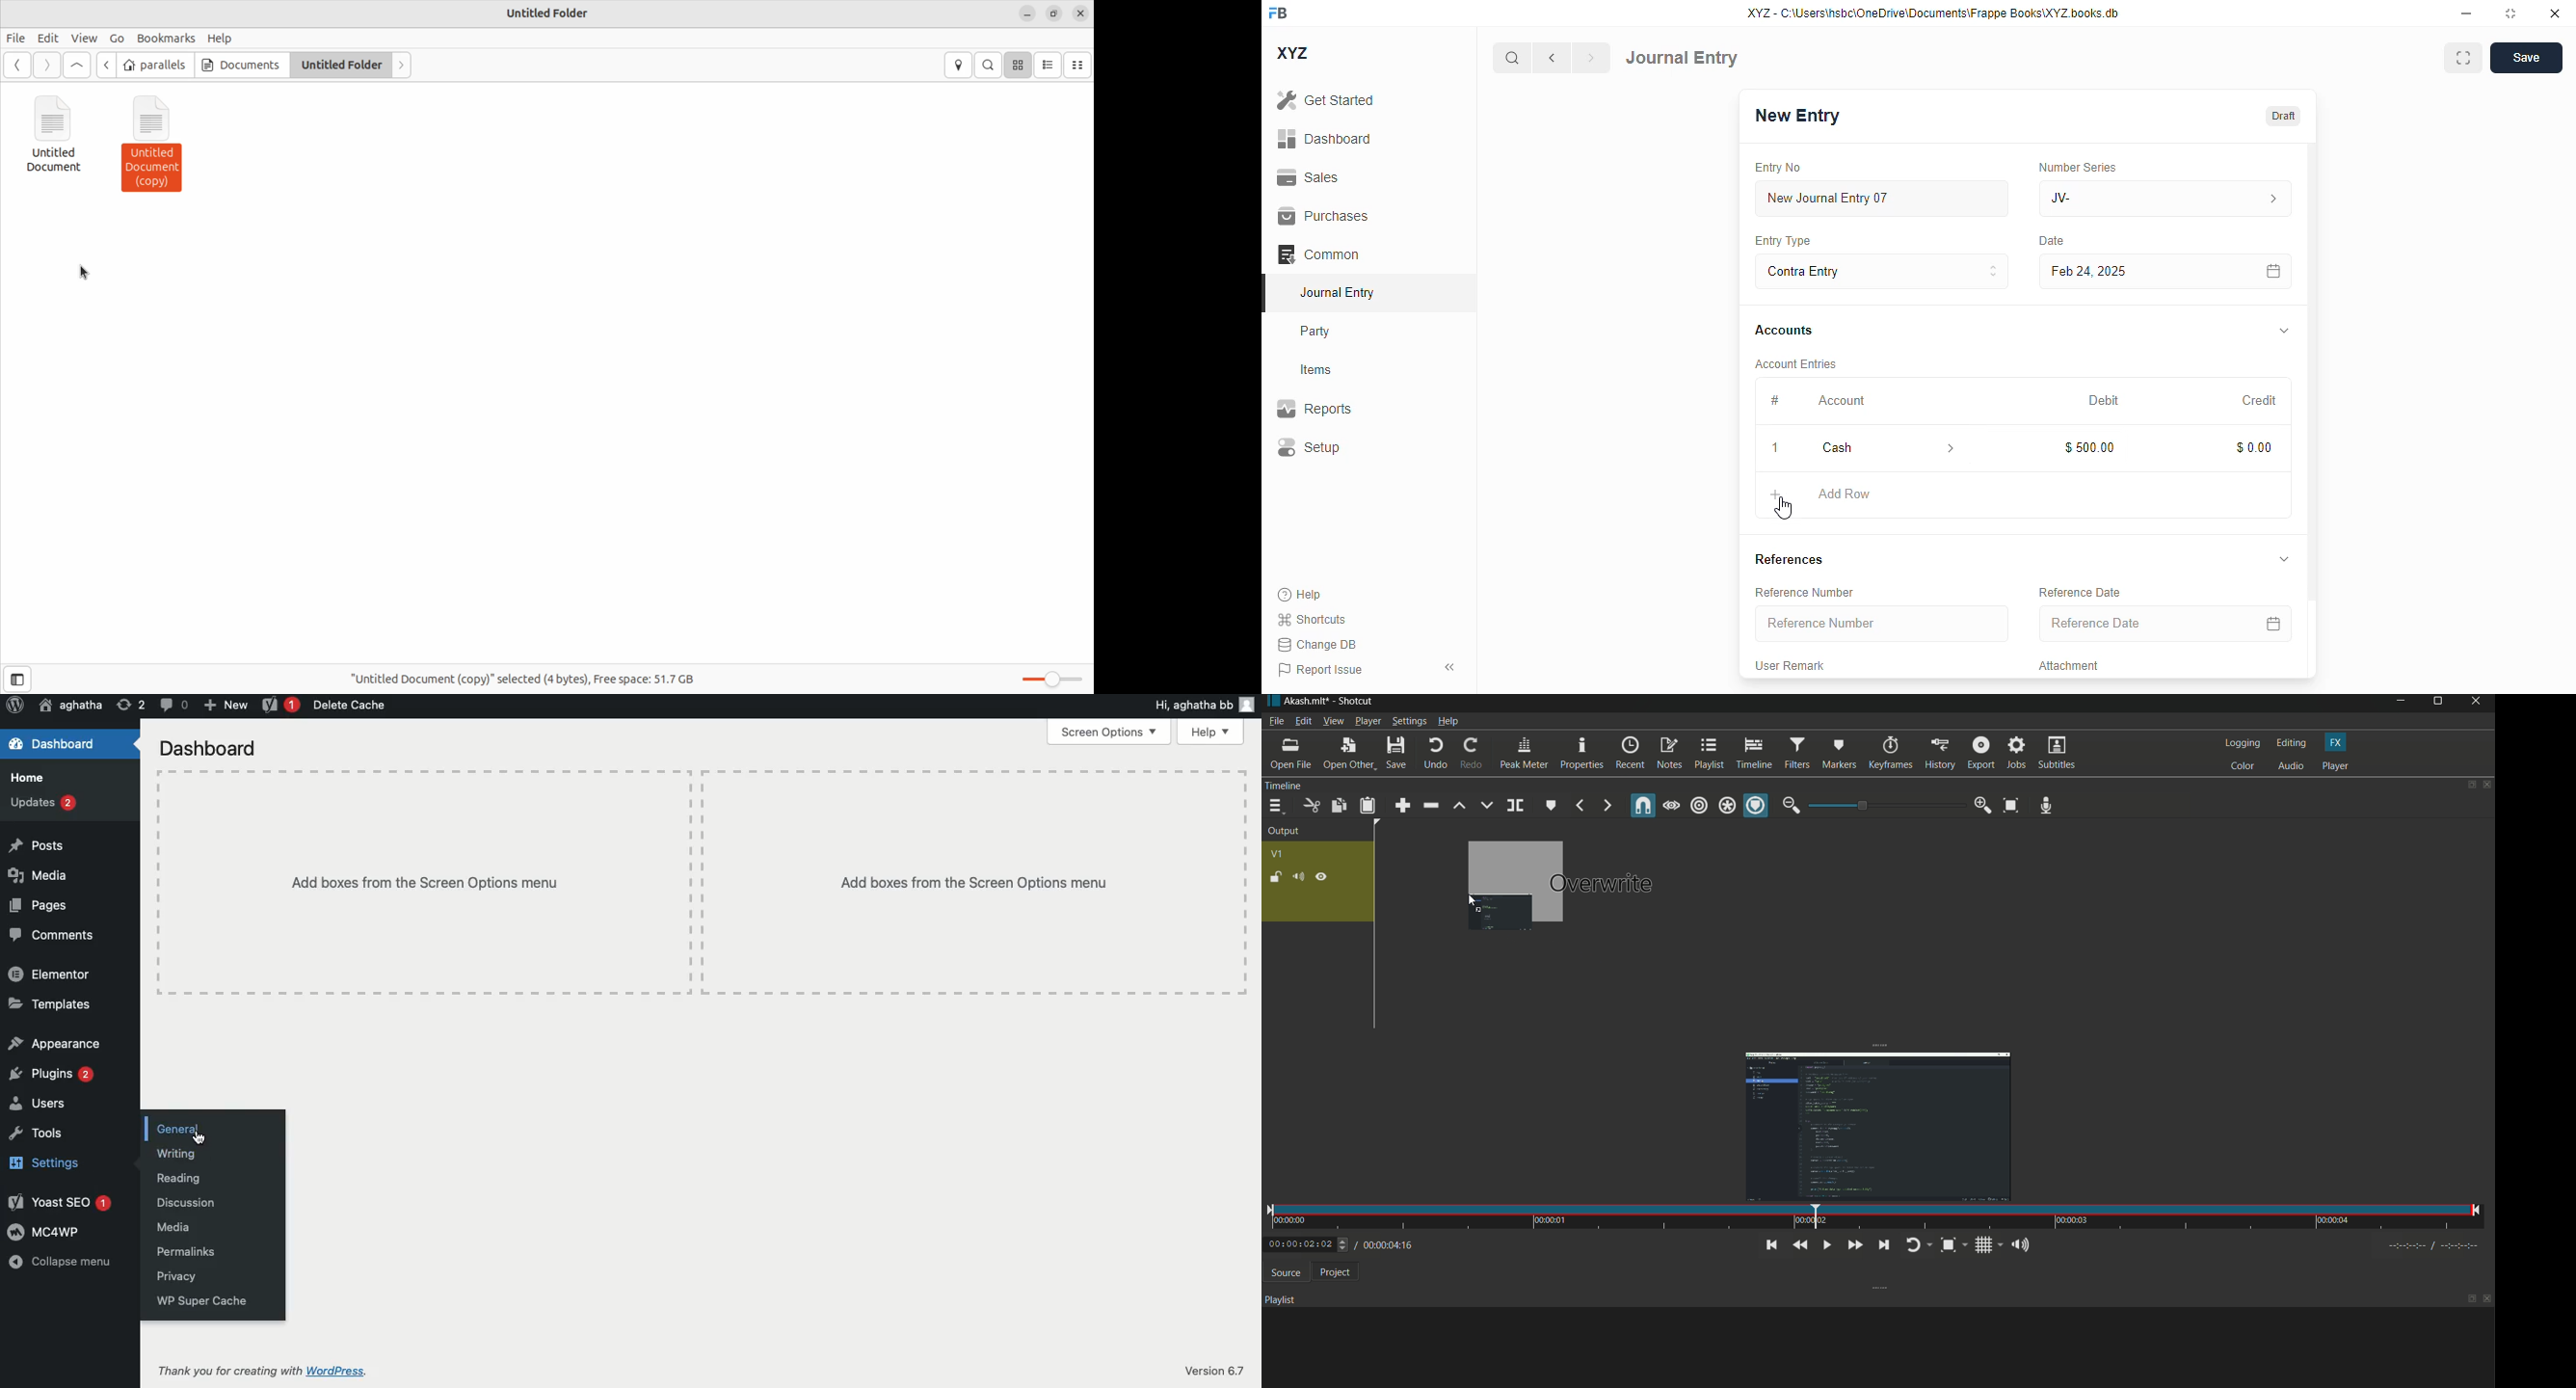 This screenshot has height=1400, width=2576. I want to click on maximise window, so click(2463, 58).